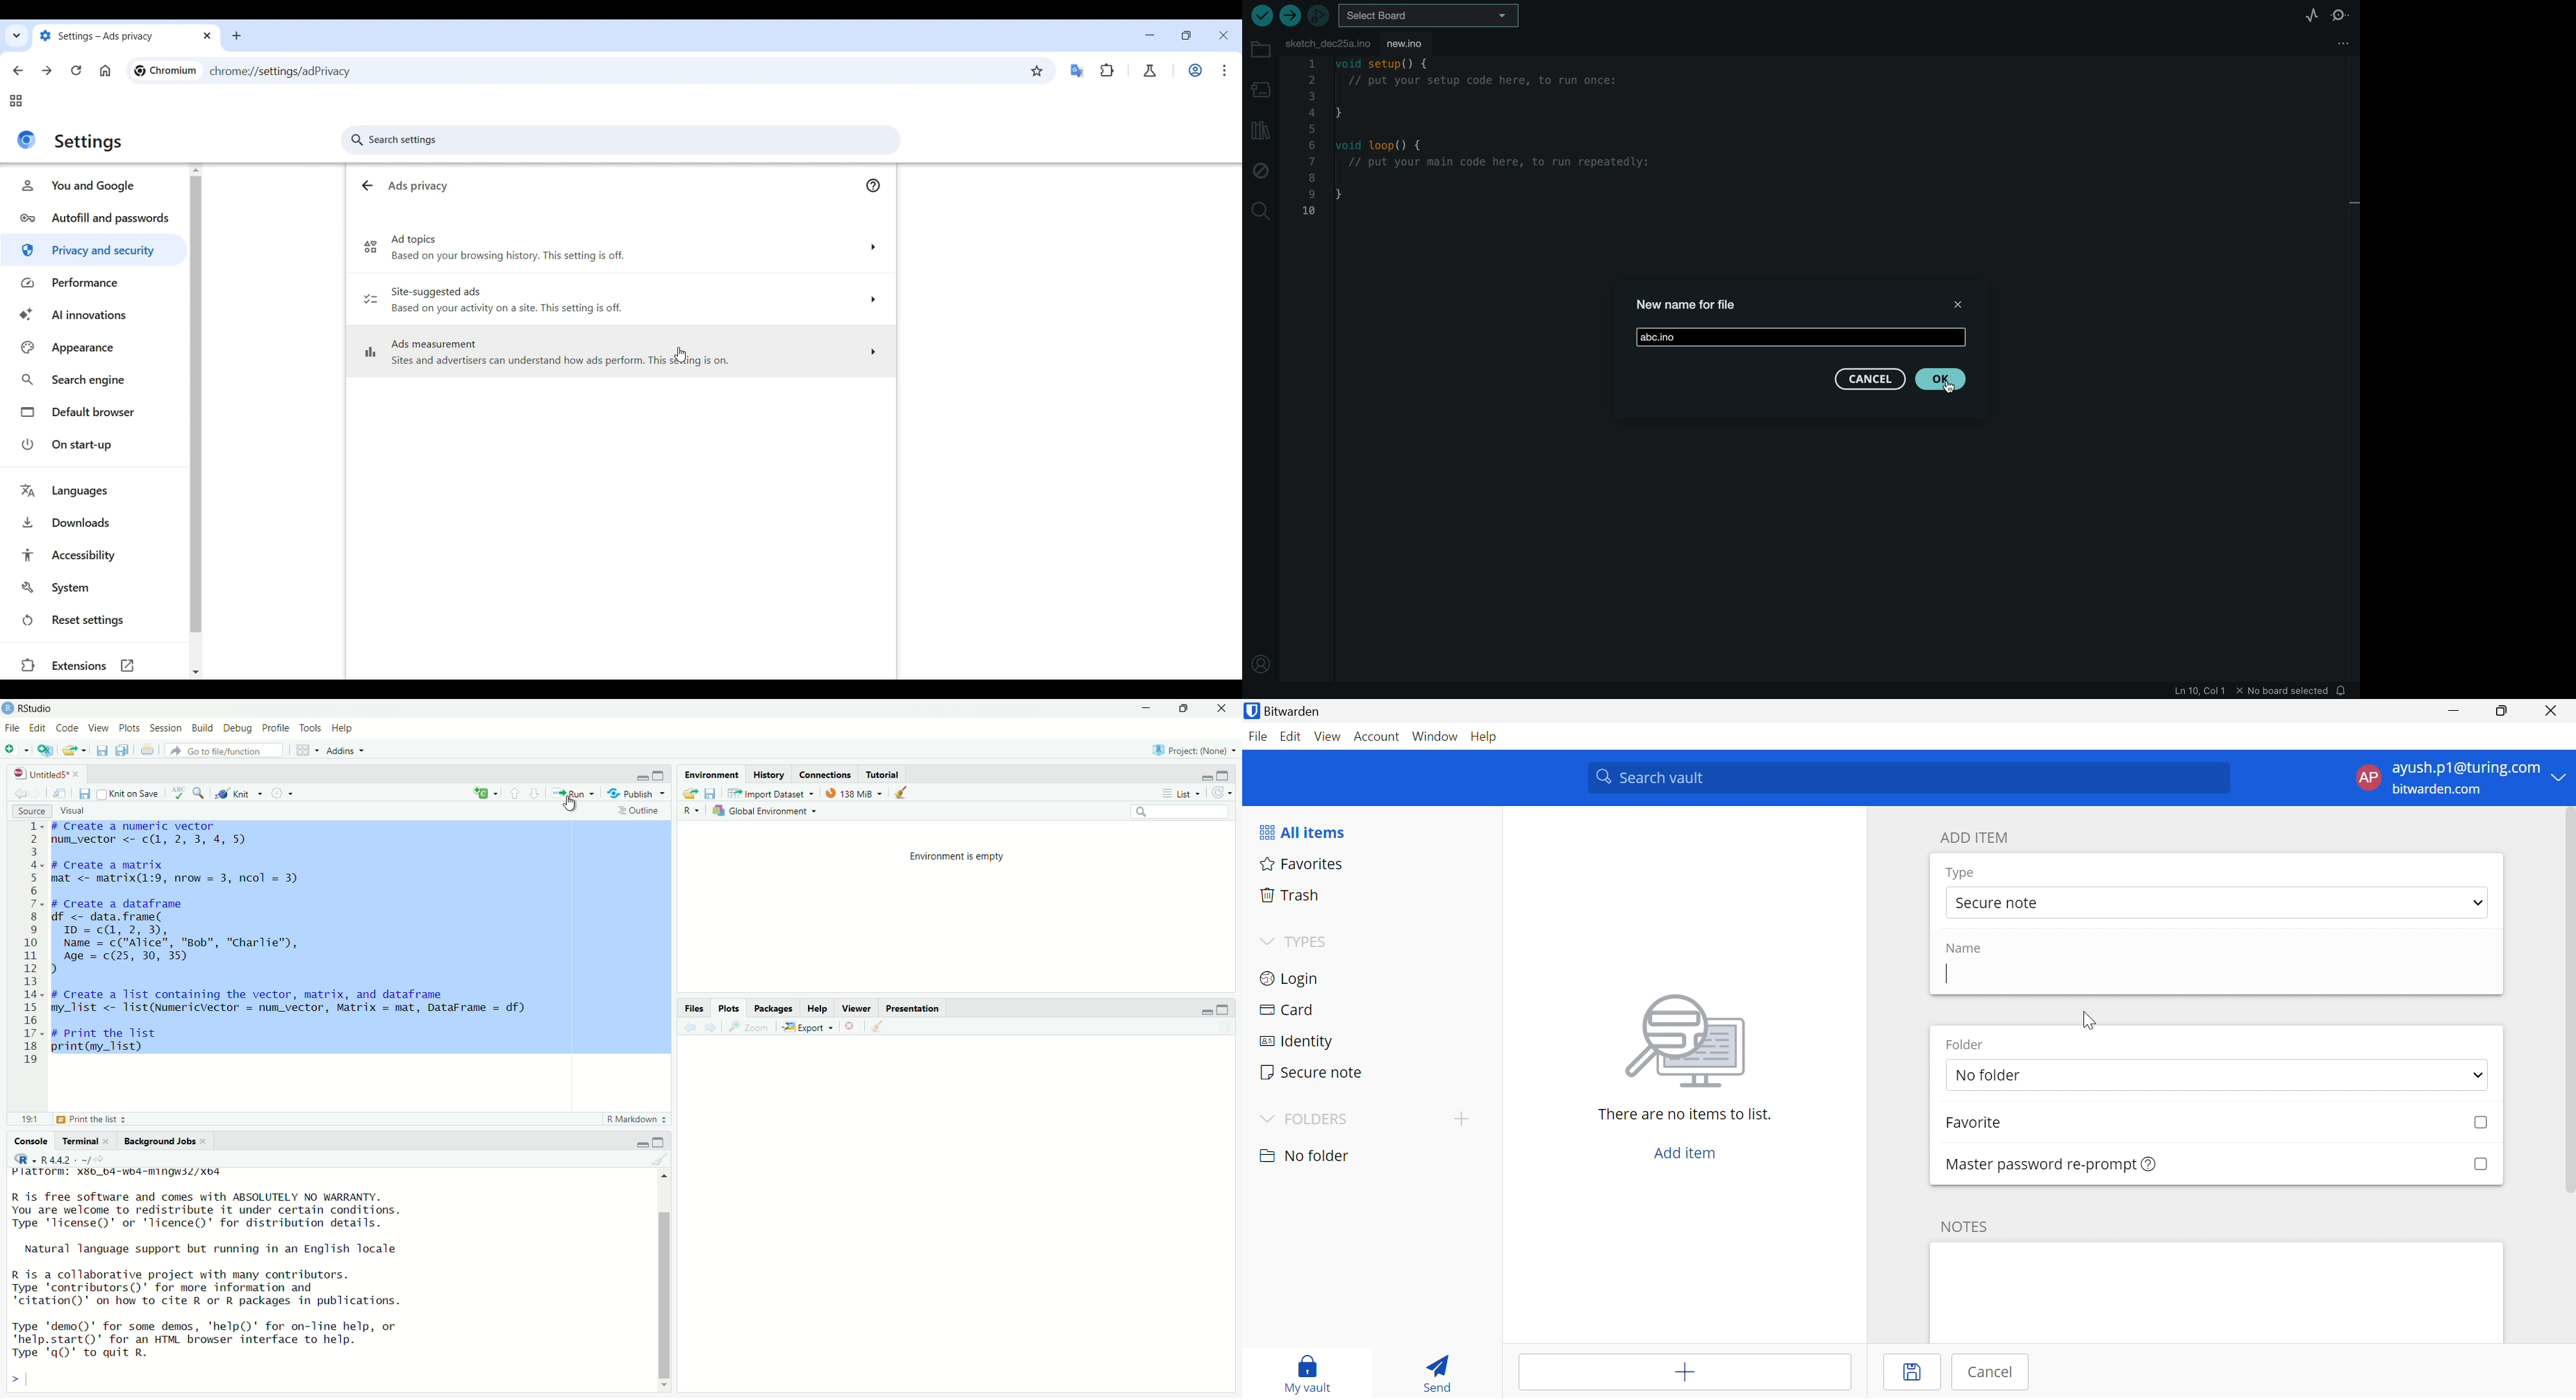 This screenshot has height=1400, width=2576. What do you see at coordinates (637, 793) in the screenshot?
I see `Publish ~` at bounding box center [637, 793].